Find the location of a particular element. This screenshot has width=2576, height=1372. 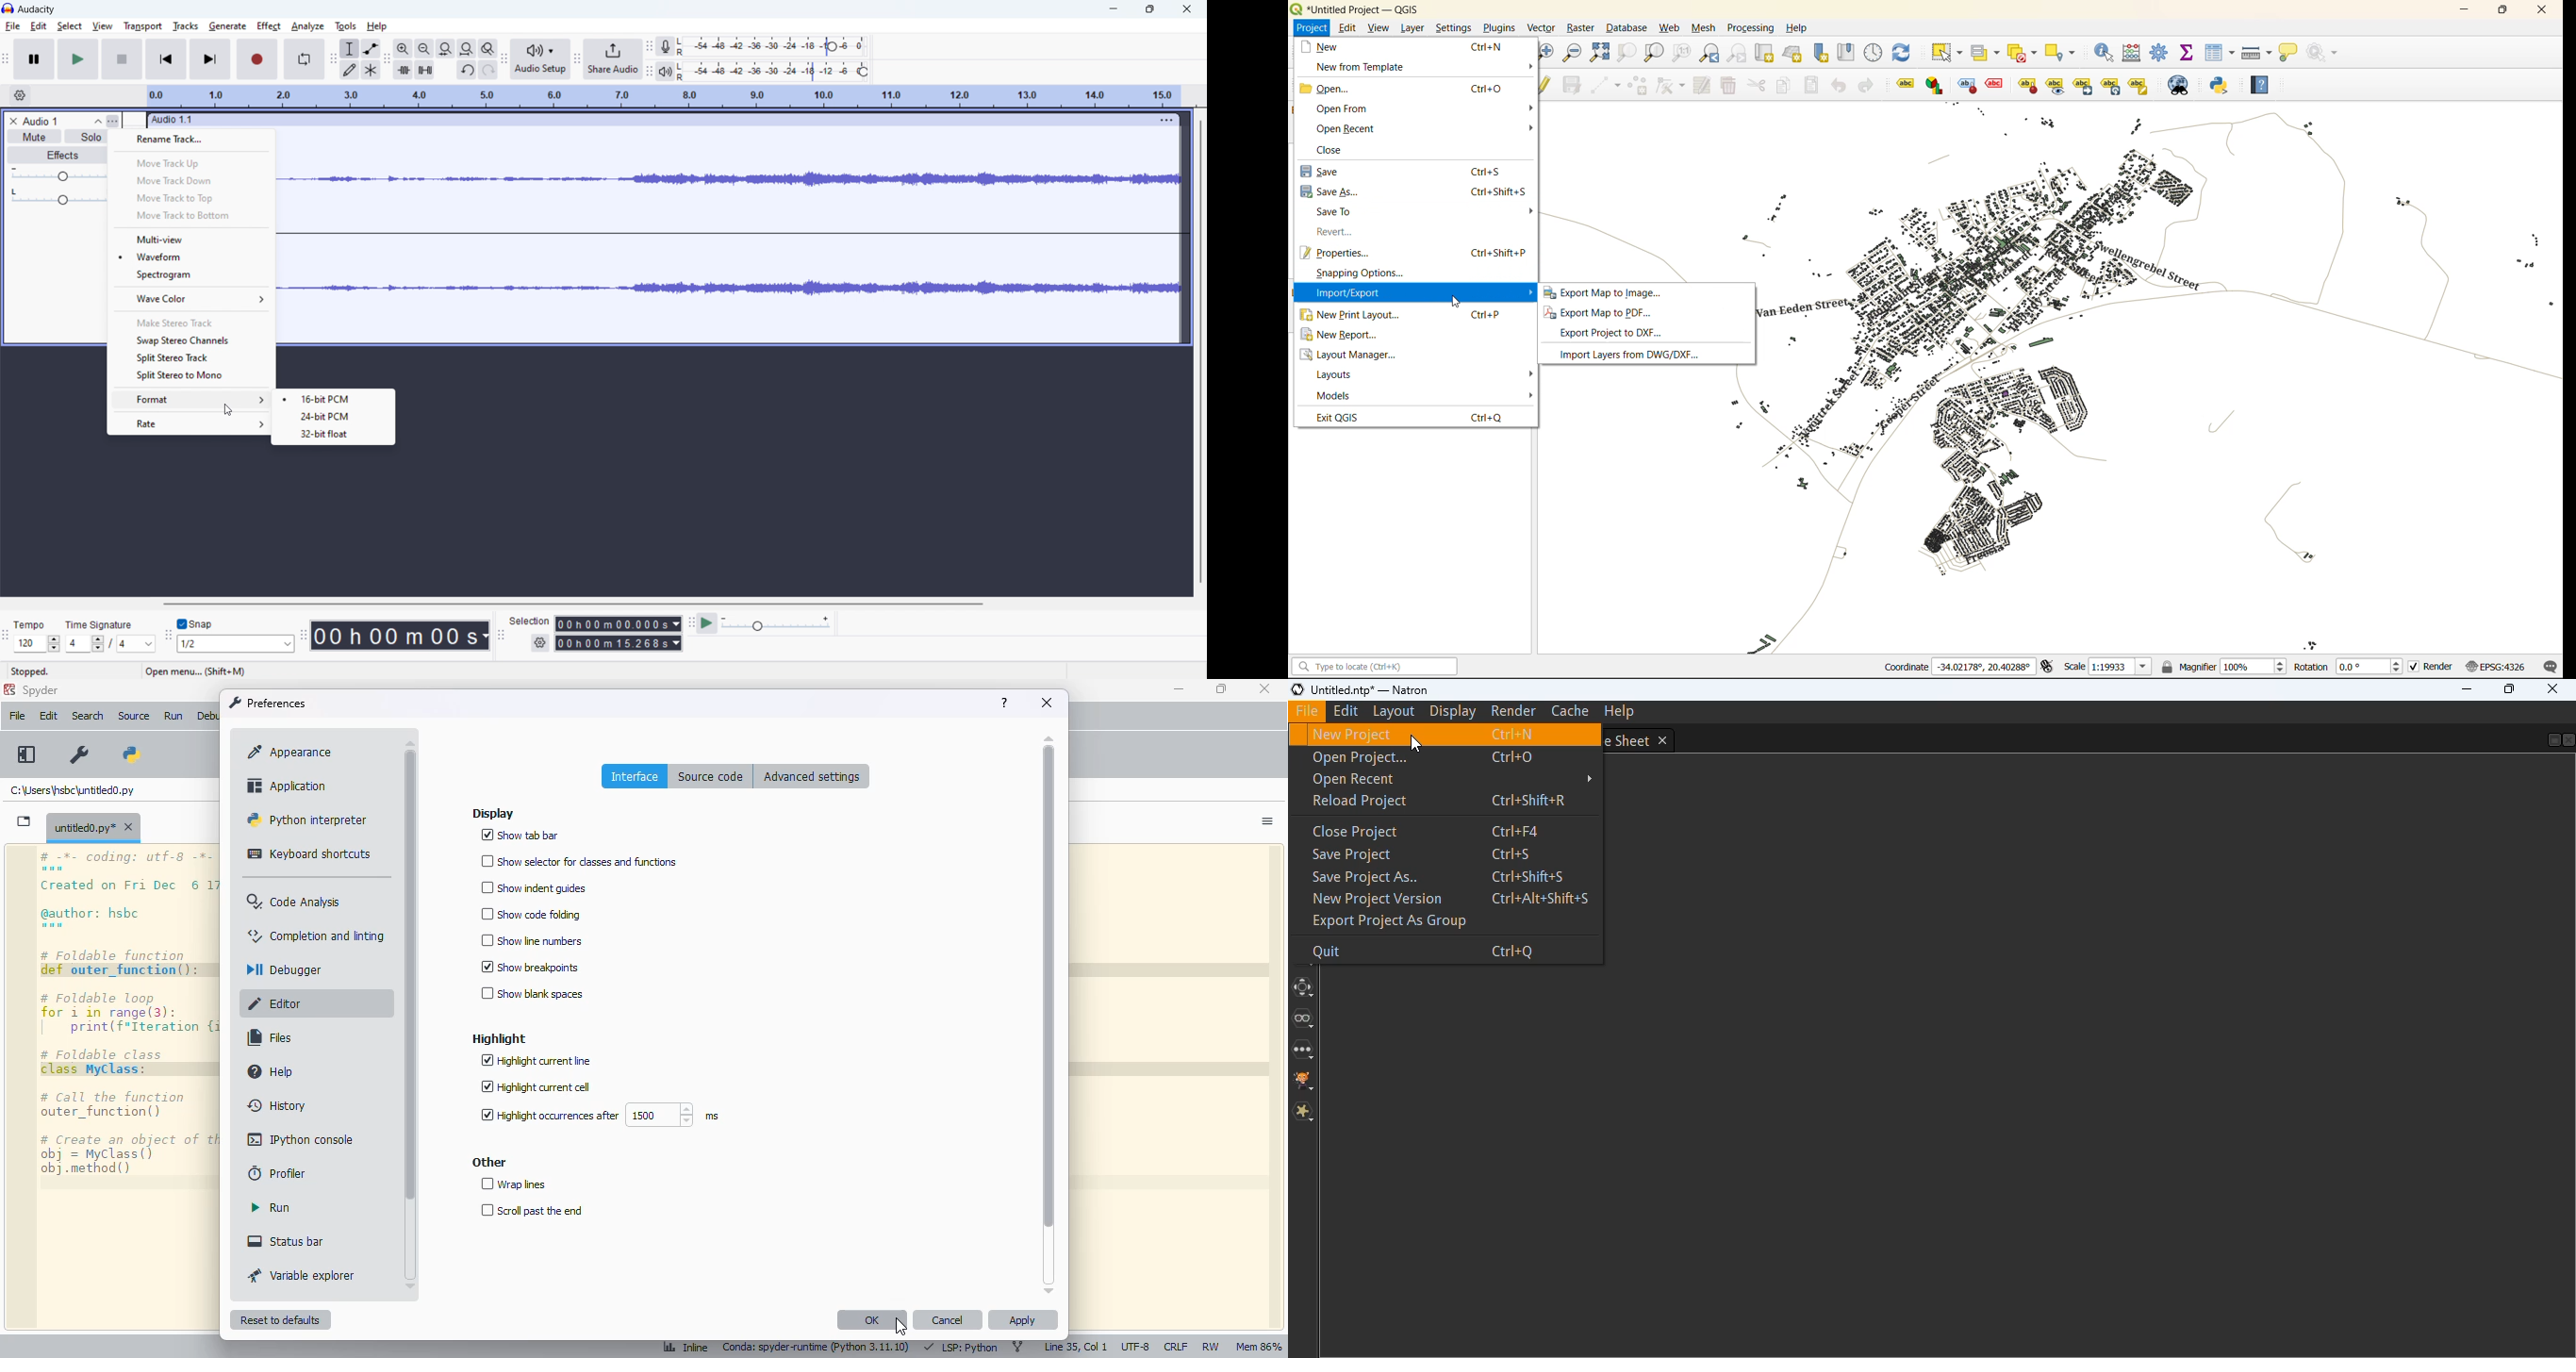

copy is located at coordinates (1784, 85).